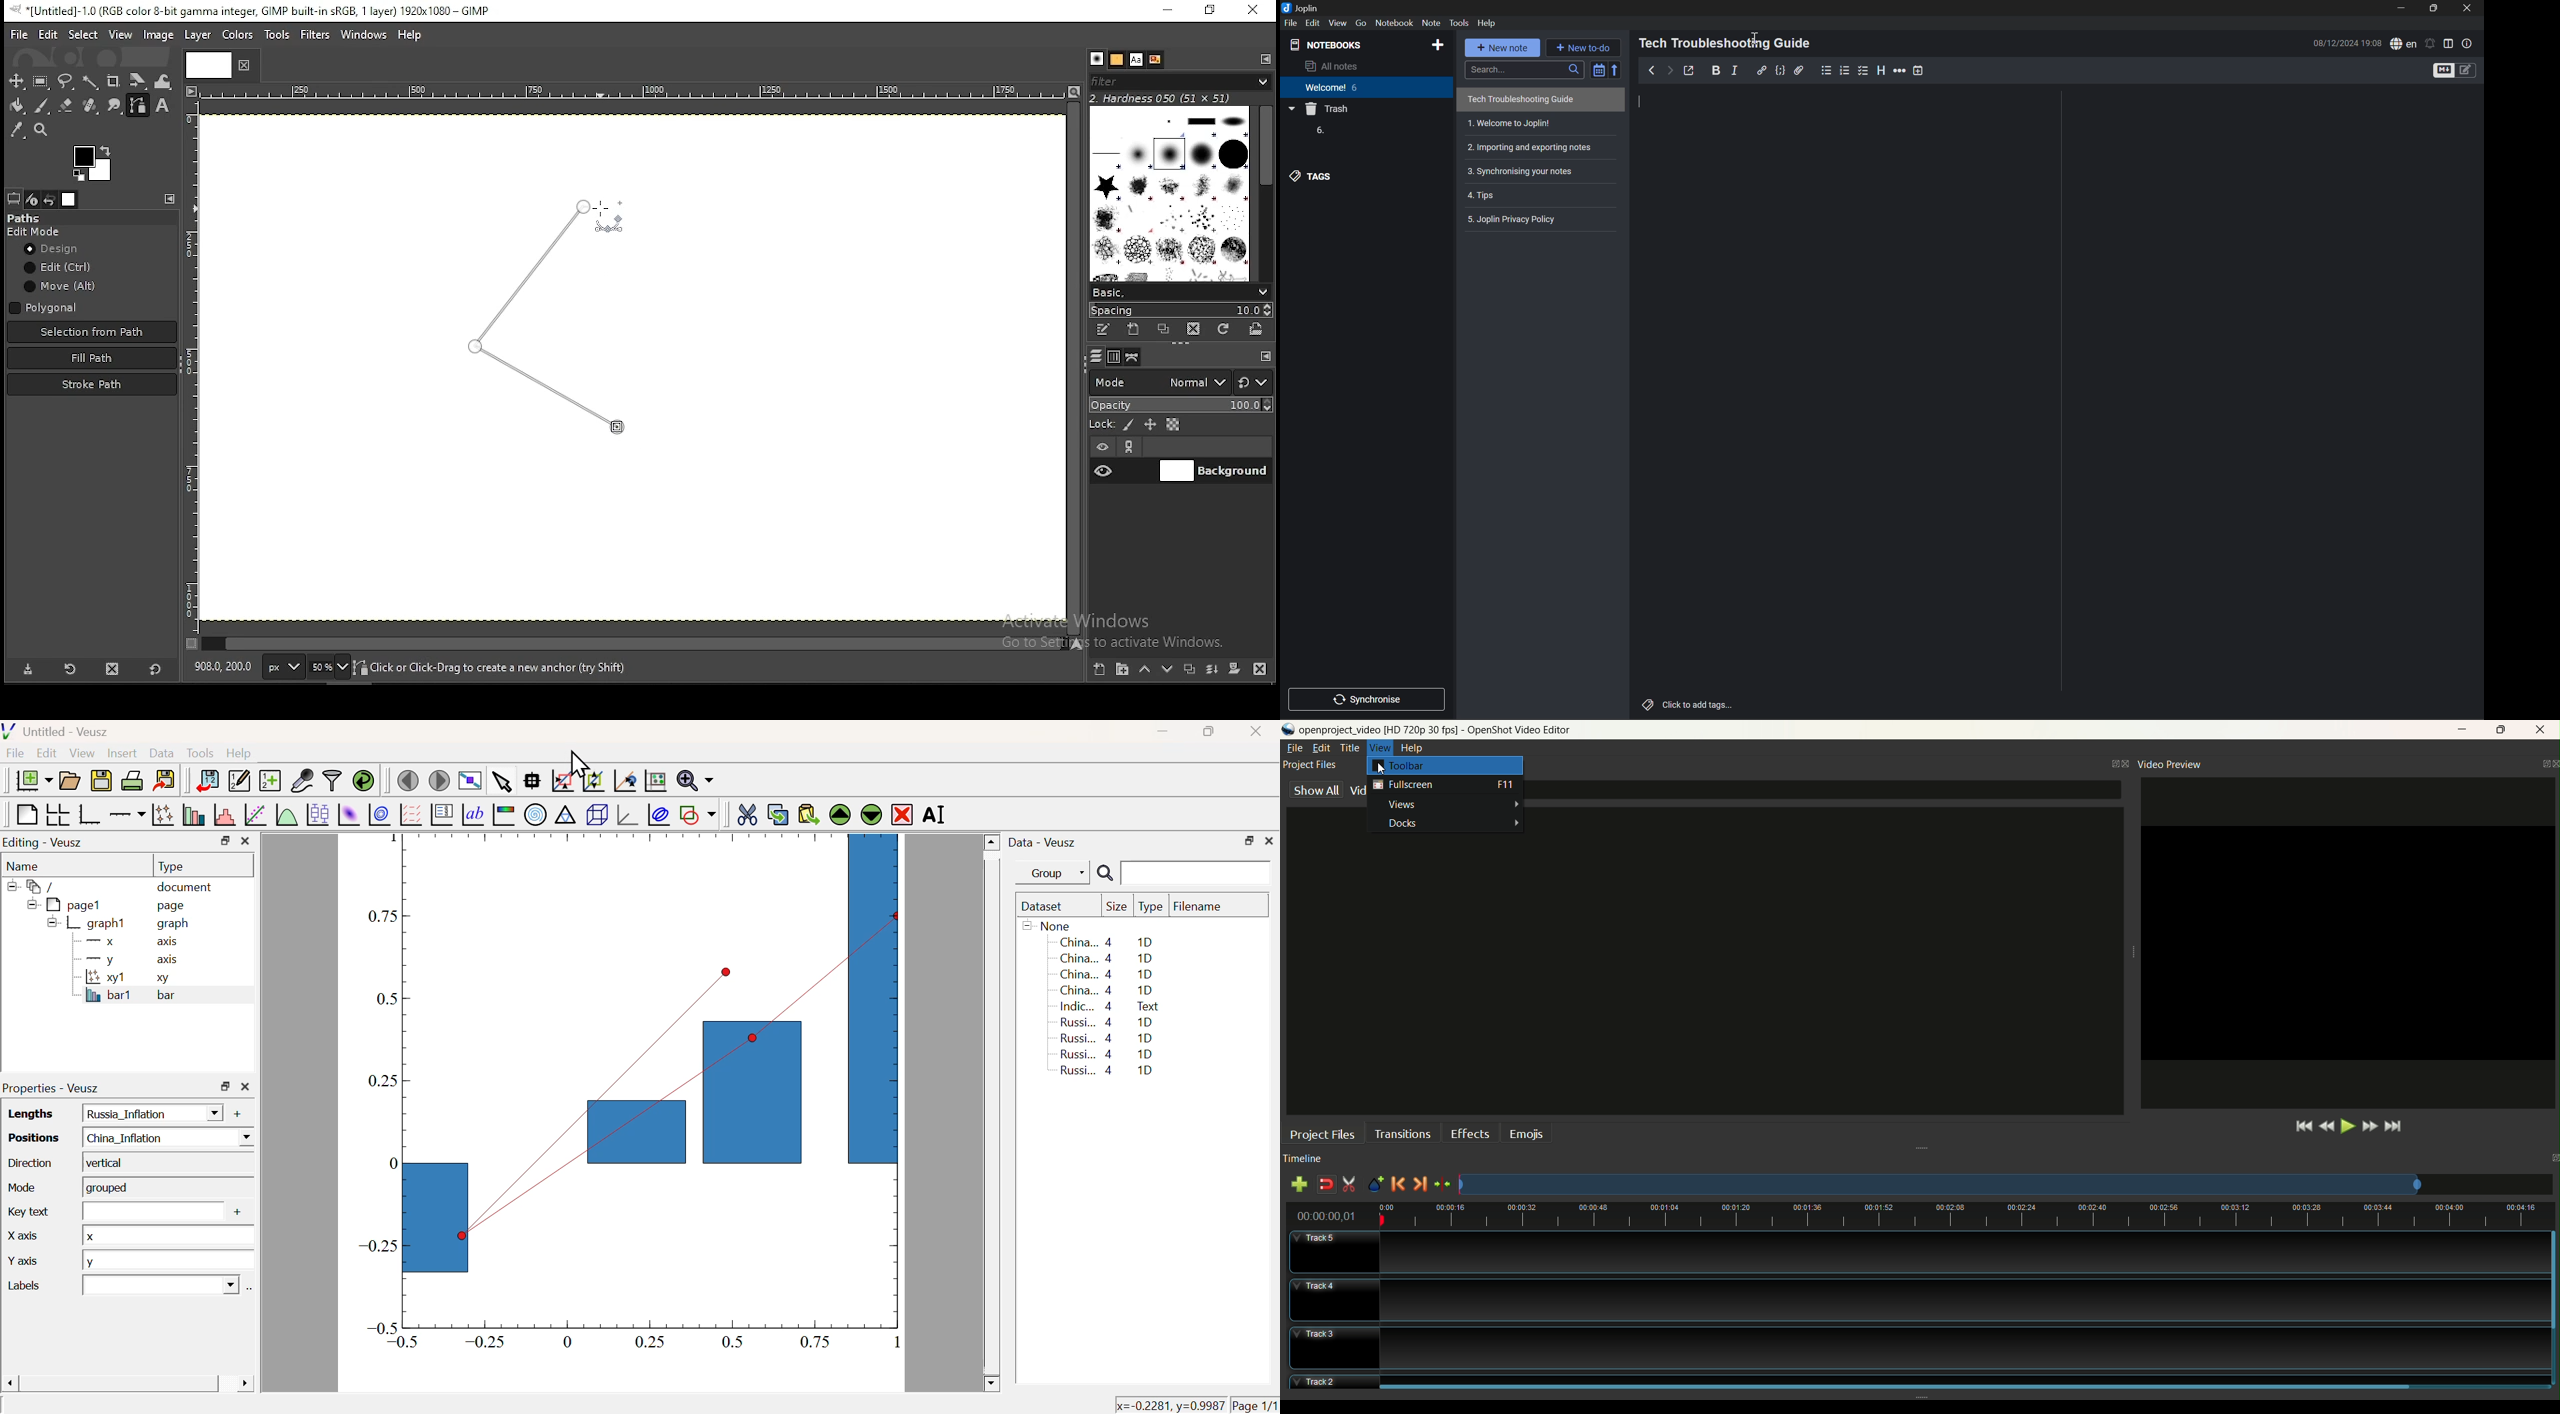 This screenshot has height=1428, width=2576. What do you see at coordinates (1333, 90) in the screenshot?
I see `Welcome 6` at bounding box center [1333, 90].